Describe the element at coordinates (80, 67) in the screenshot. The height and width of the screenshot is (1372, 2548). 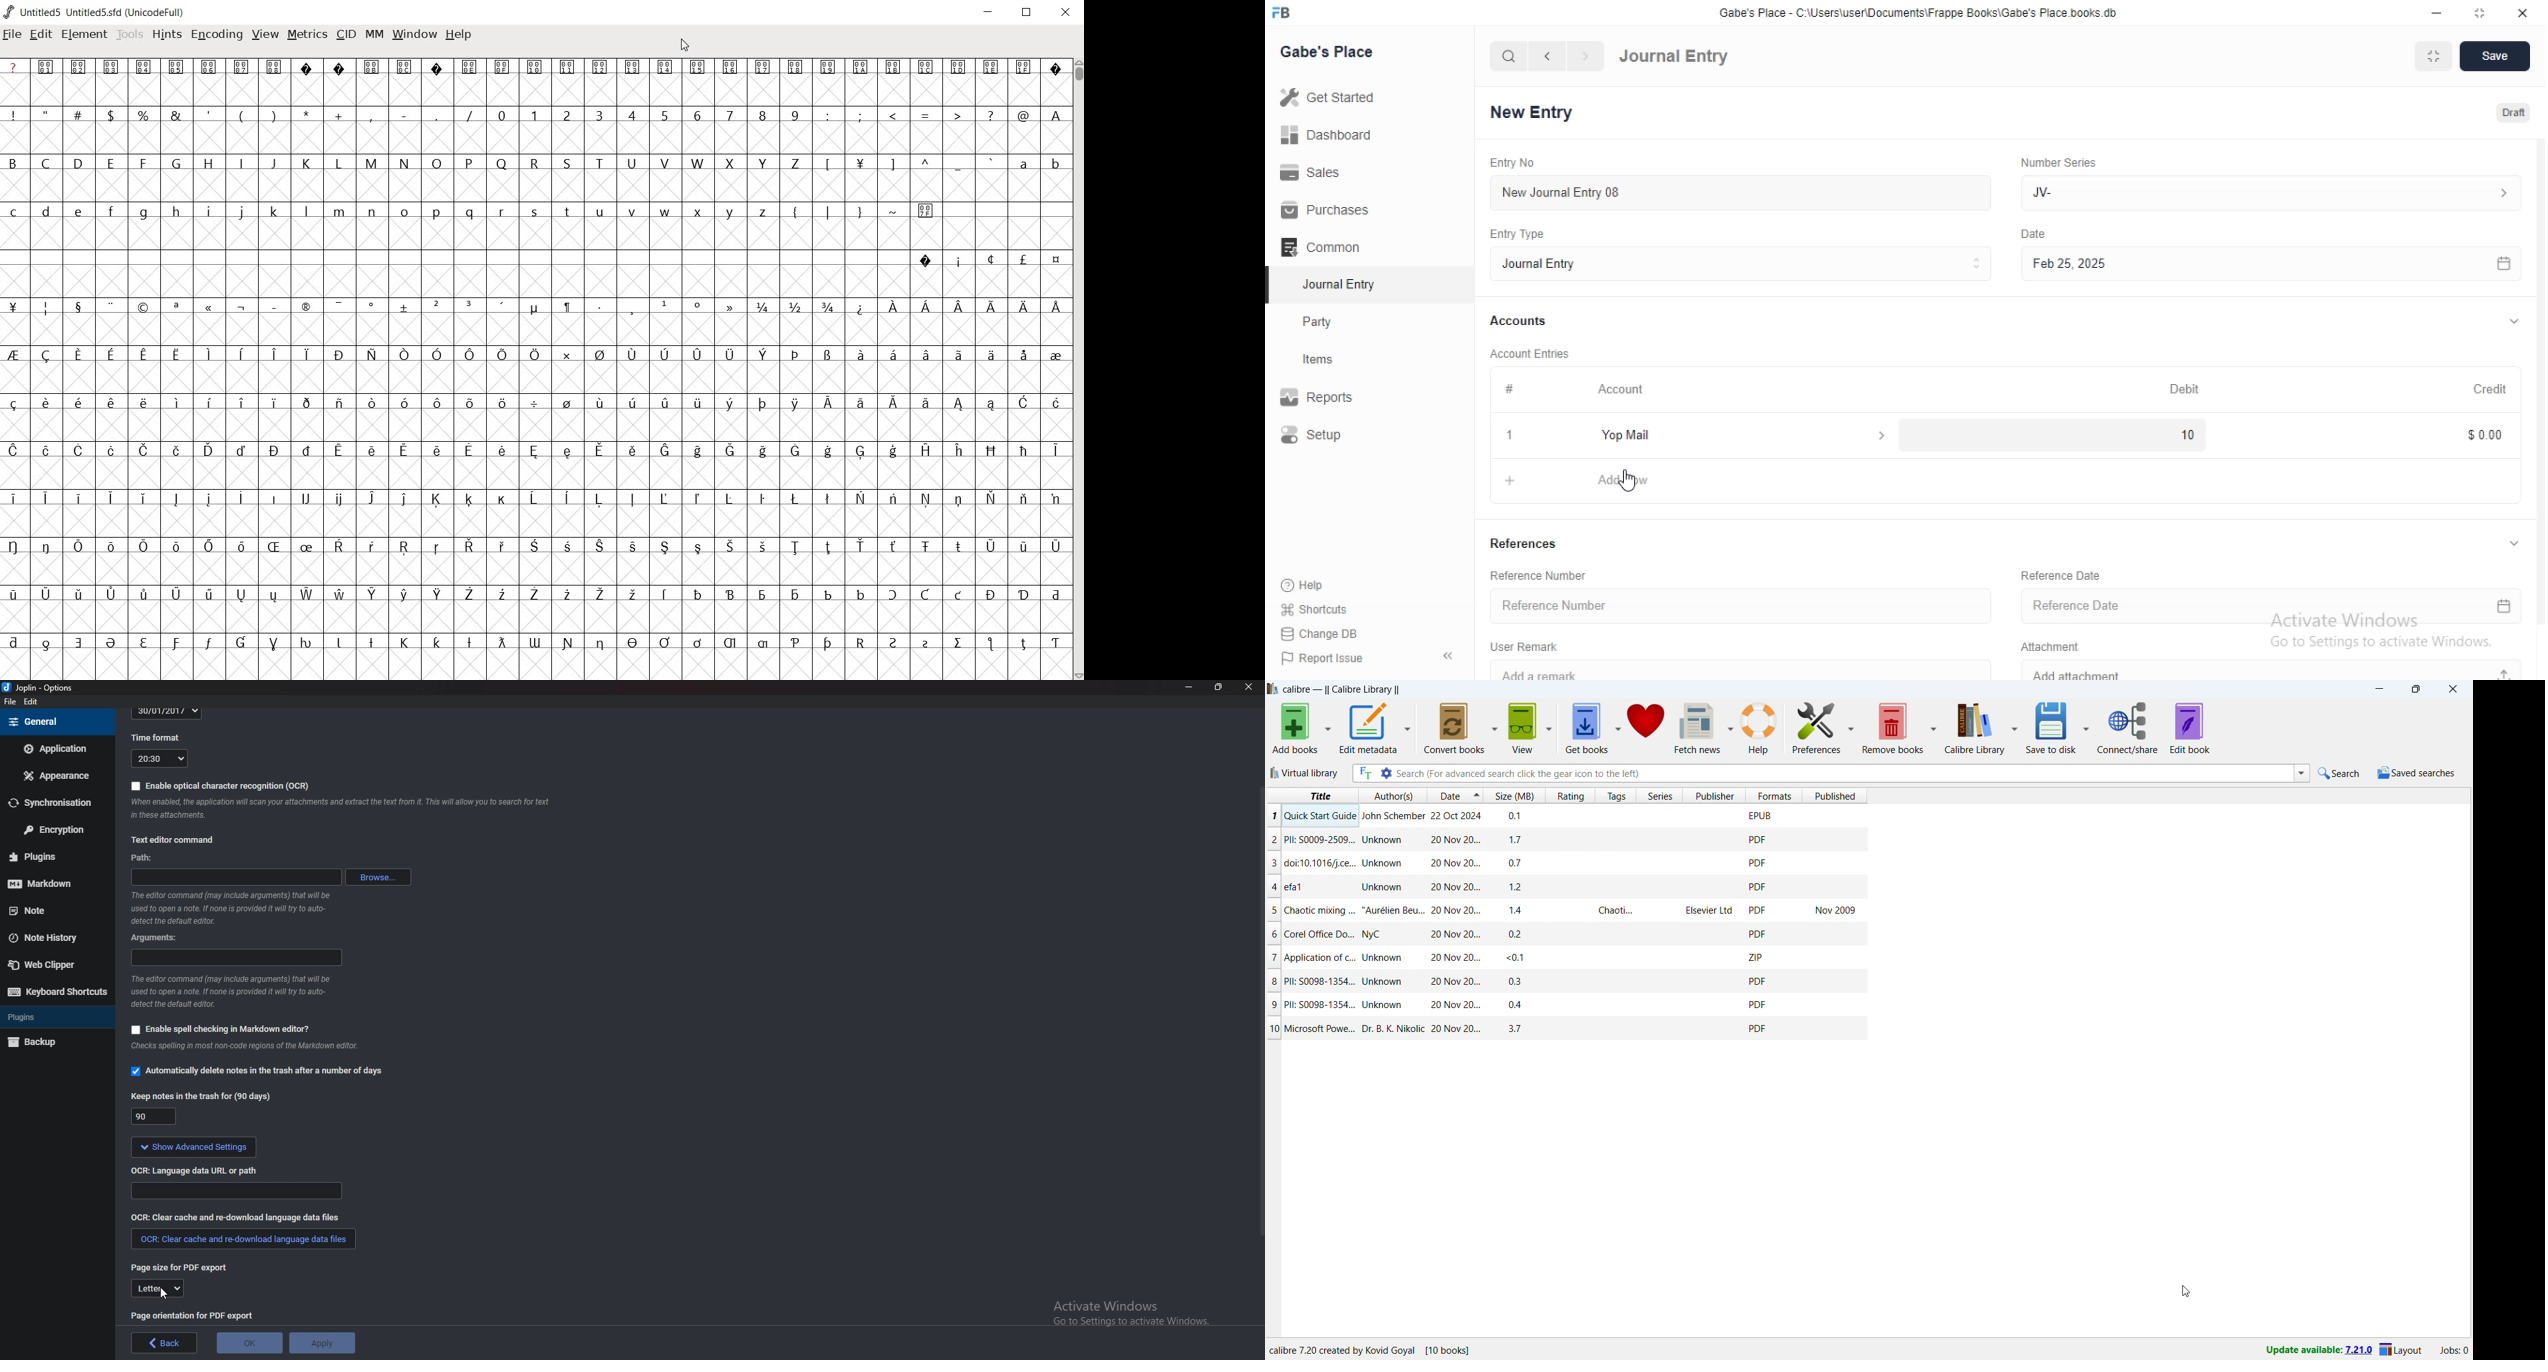
I see `Symbol` at that location.